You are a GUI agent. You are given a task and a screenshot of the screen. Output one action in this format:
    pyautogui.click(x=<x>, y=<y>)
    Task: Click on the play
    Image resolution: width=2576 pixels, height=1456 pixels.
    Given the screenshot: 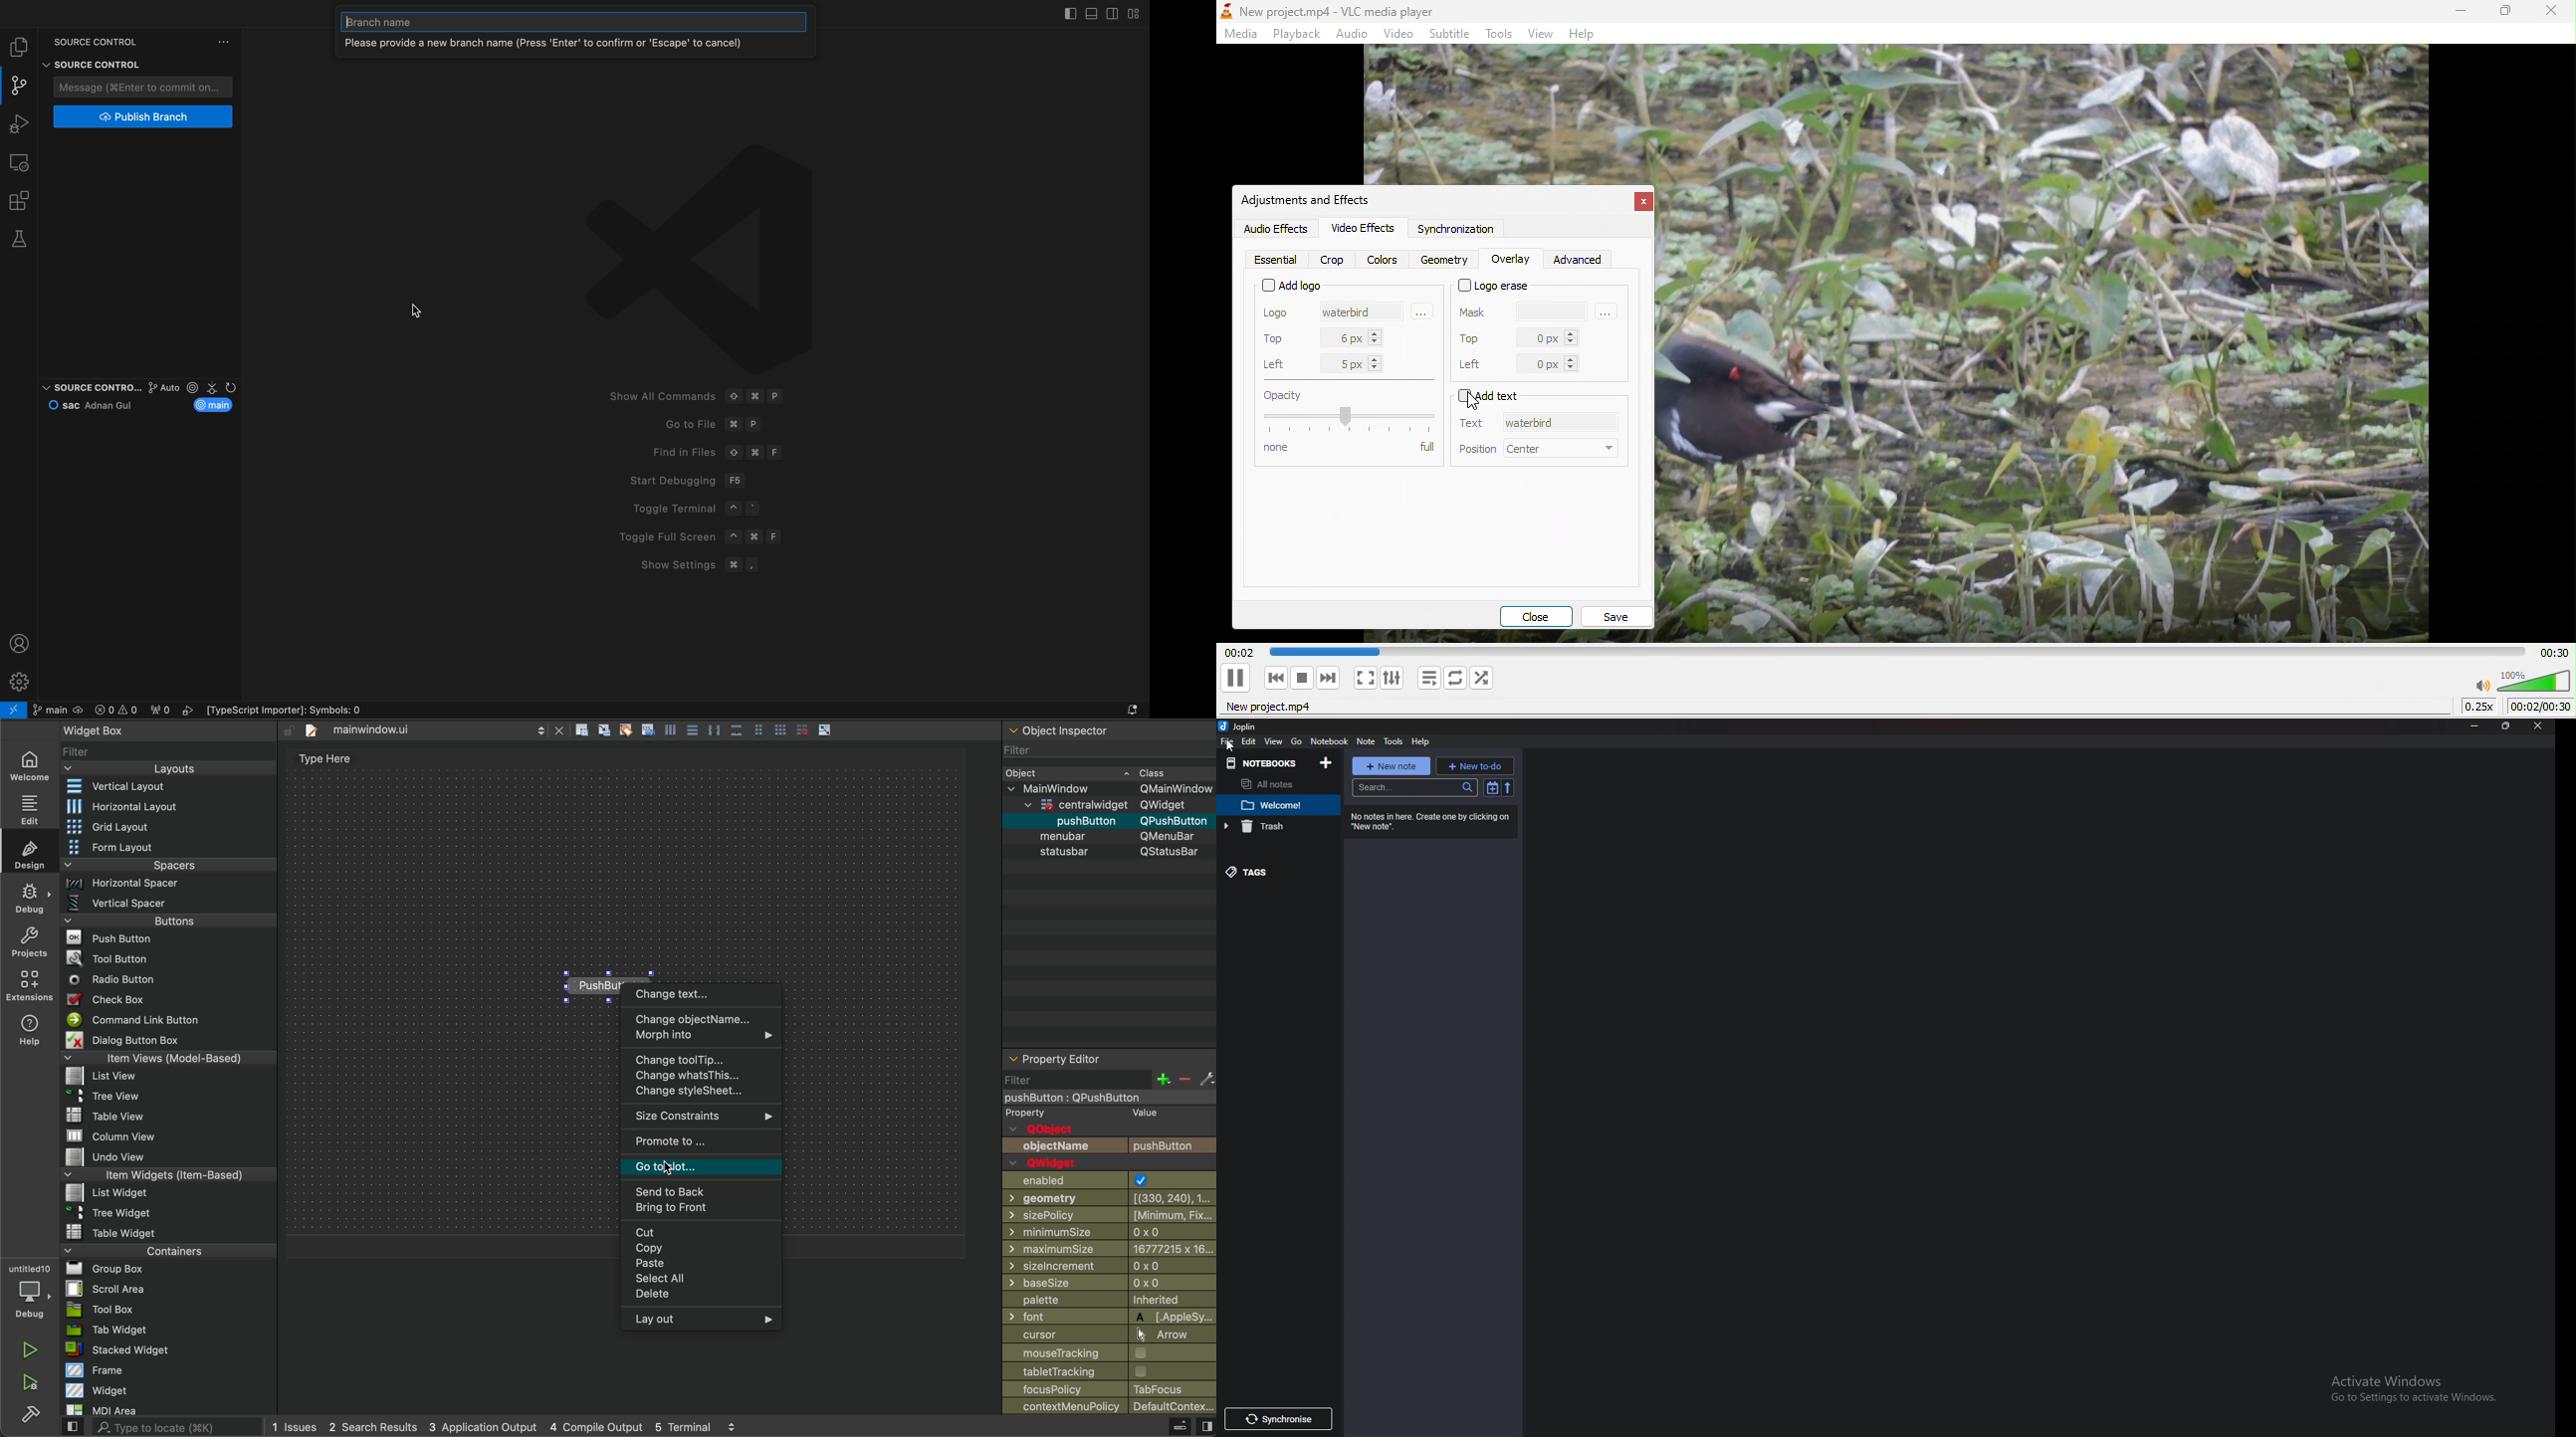 What is the action you would take?
    pyautogui.click(x=1234, y=678)
    